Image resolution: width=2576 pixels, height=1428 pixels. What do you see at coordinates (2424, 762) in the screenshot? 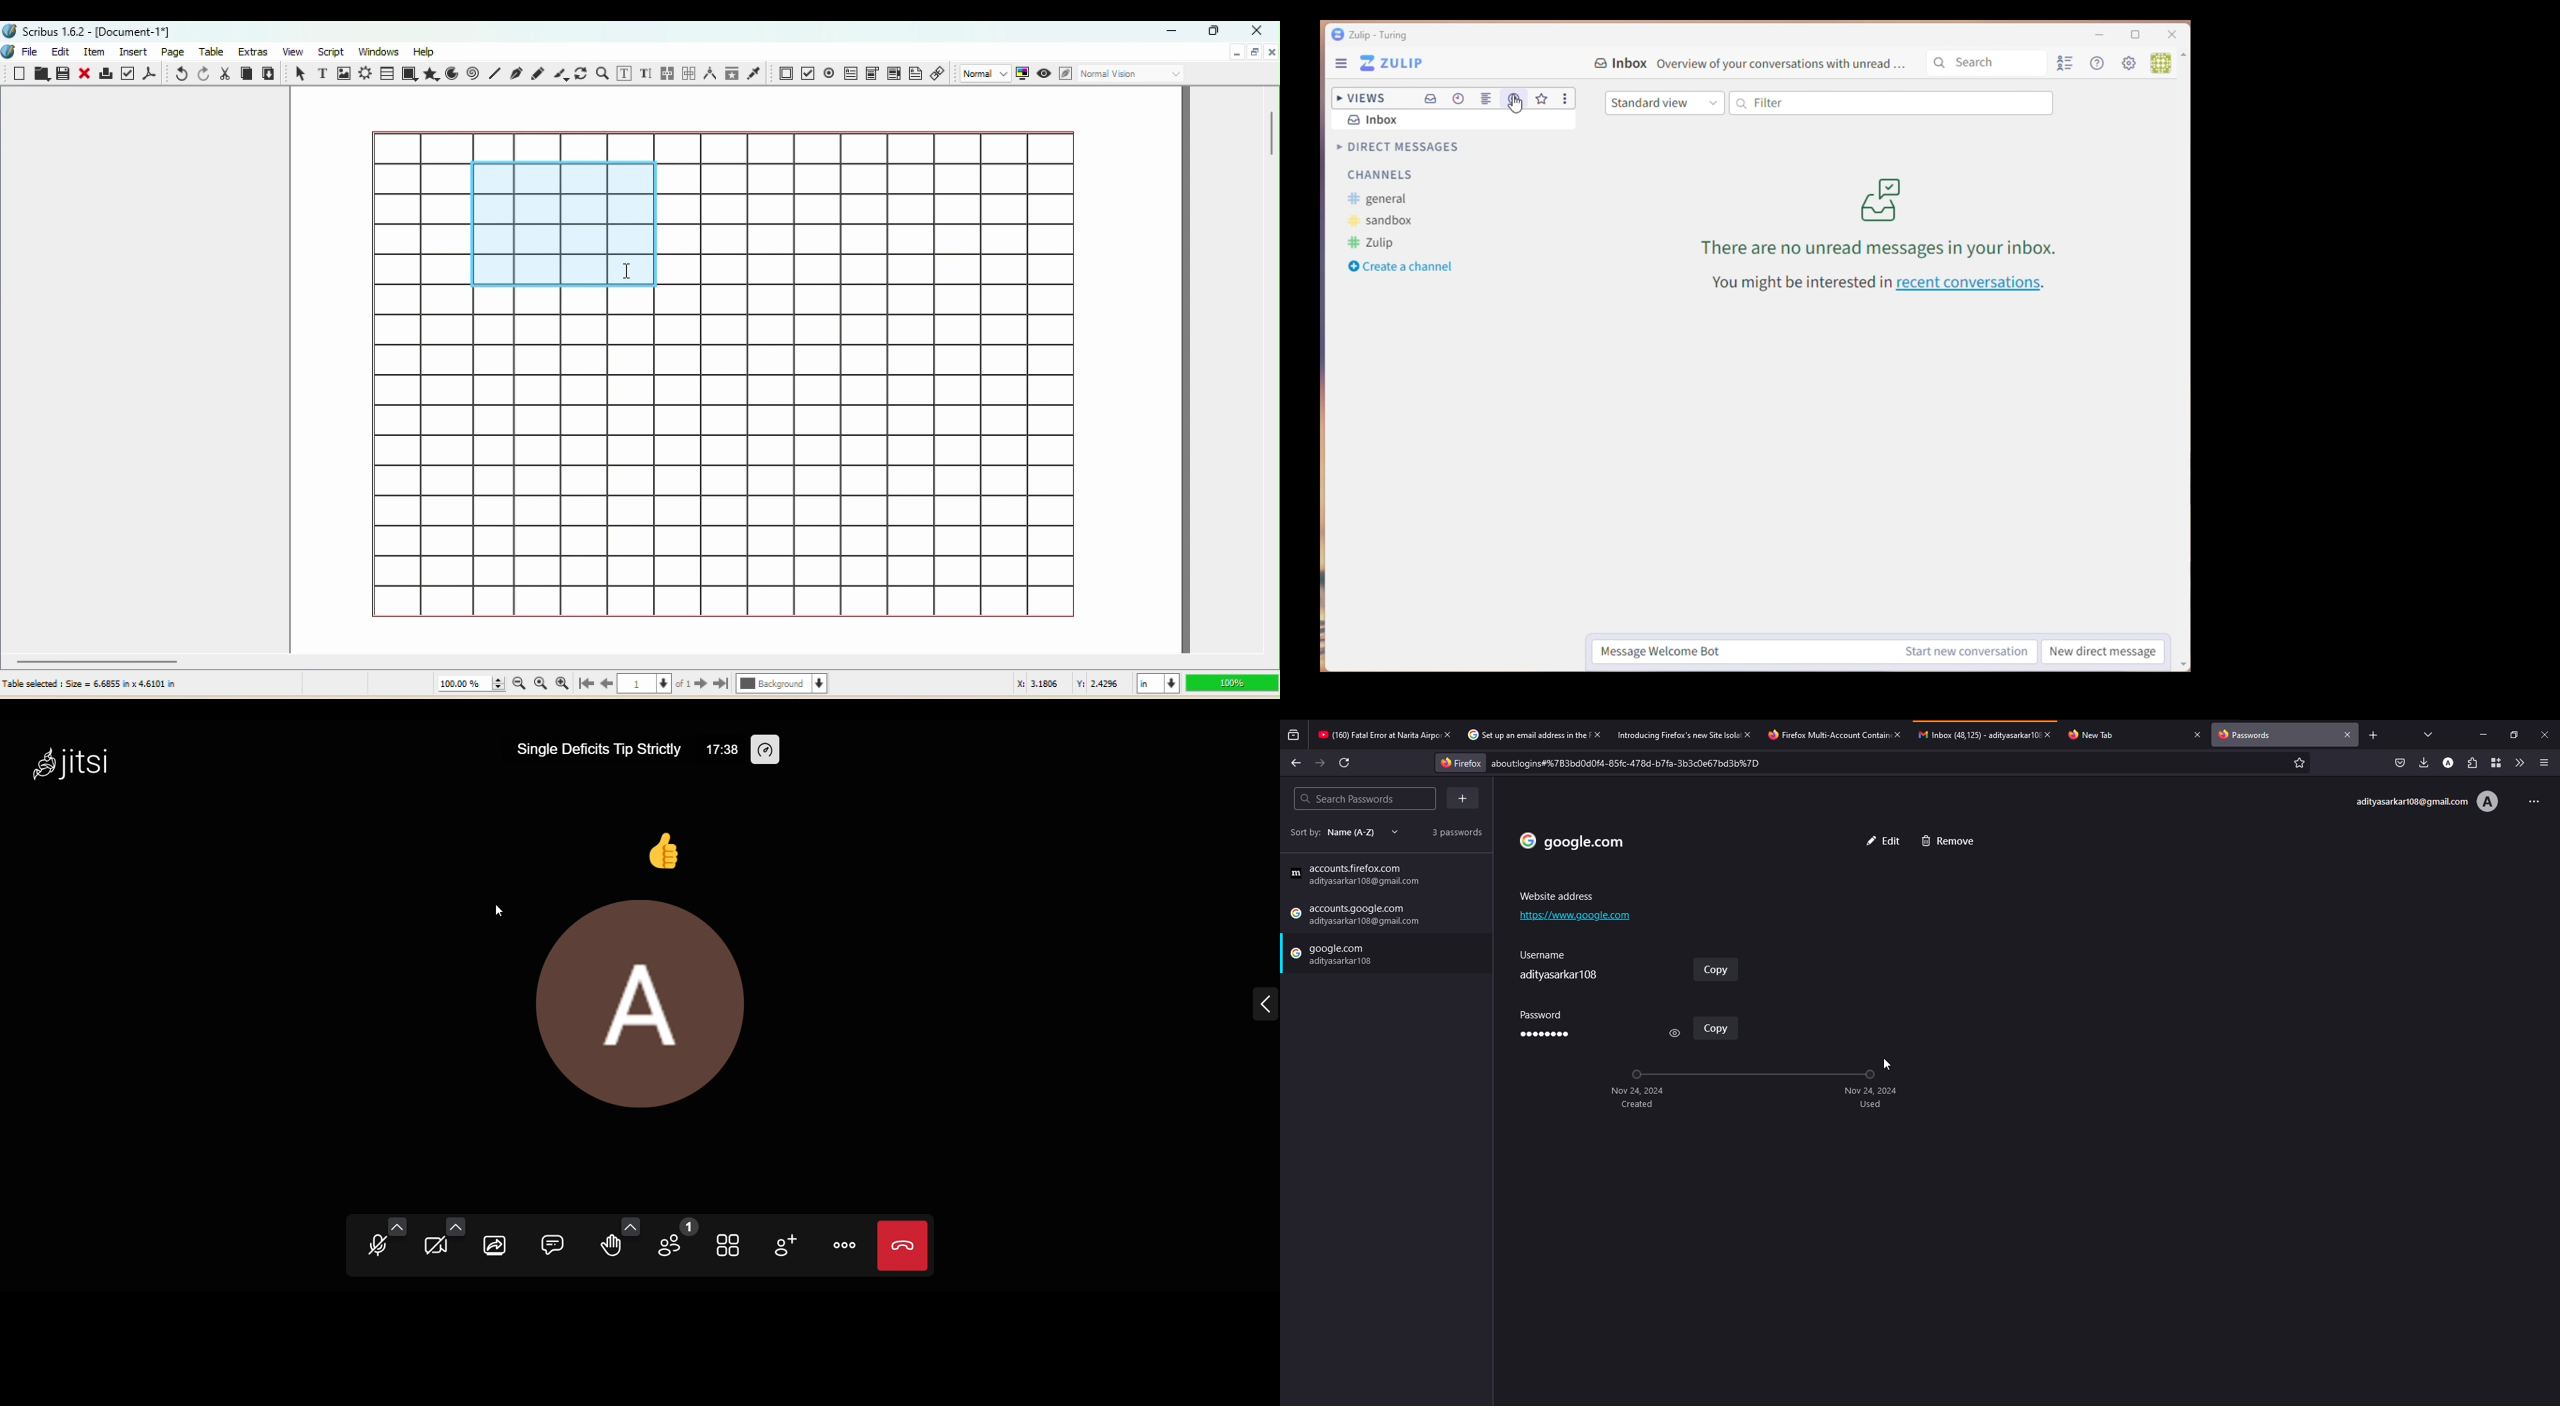
I see `downloads` at bounding box center [2424, 762].